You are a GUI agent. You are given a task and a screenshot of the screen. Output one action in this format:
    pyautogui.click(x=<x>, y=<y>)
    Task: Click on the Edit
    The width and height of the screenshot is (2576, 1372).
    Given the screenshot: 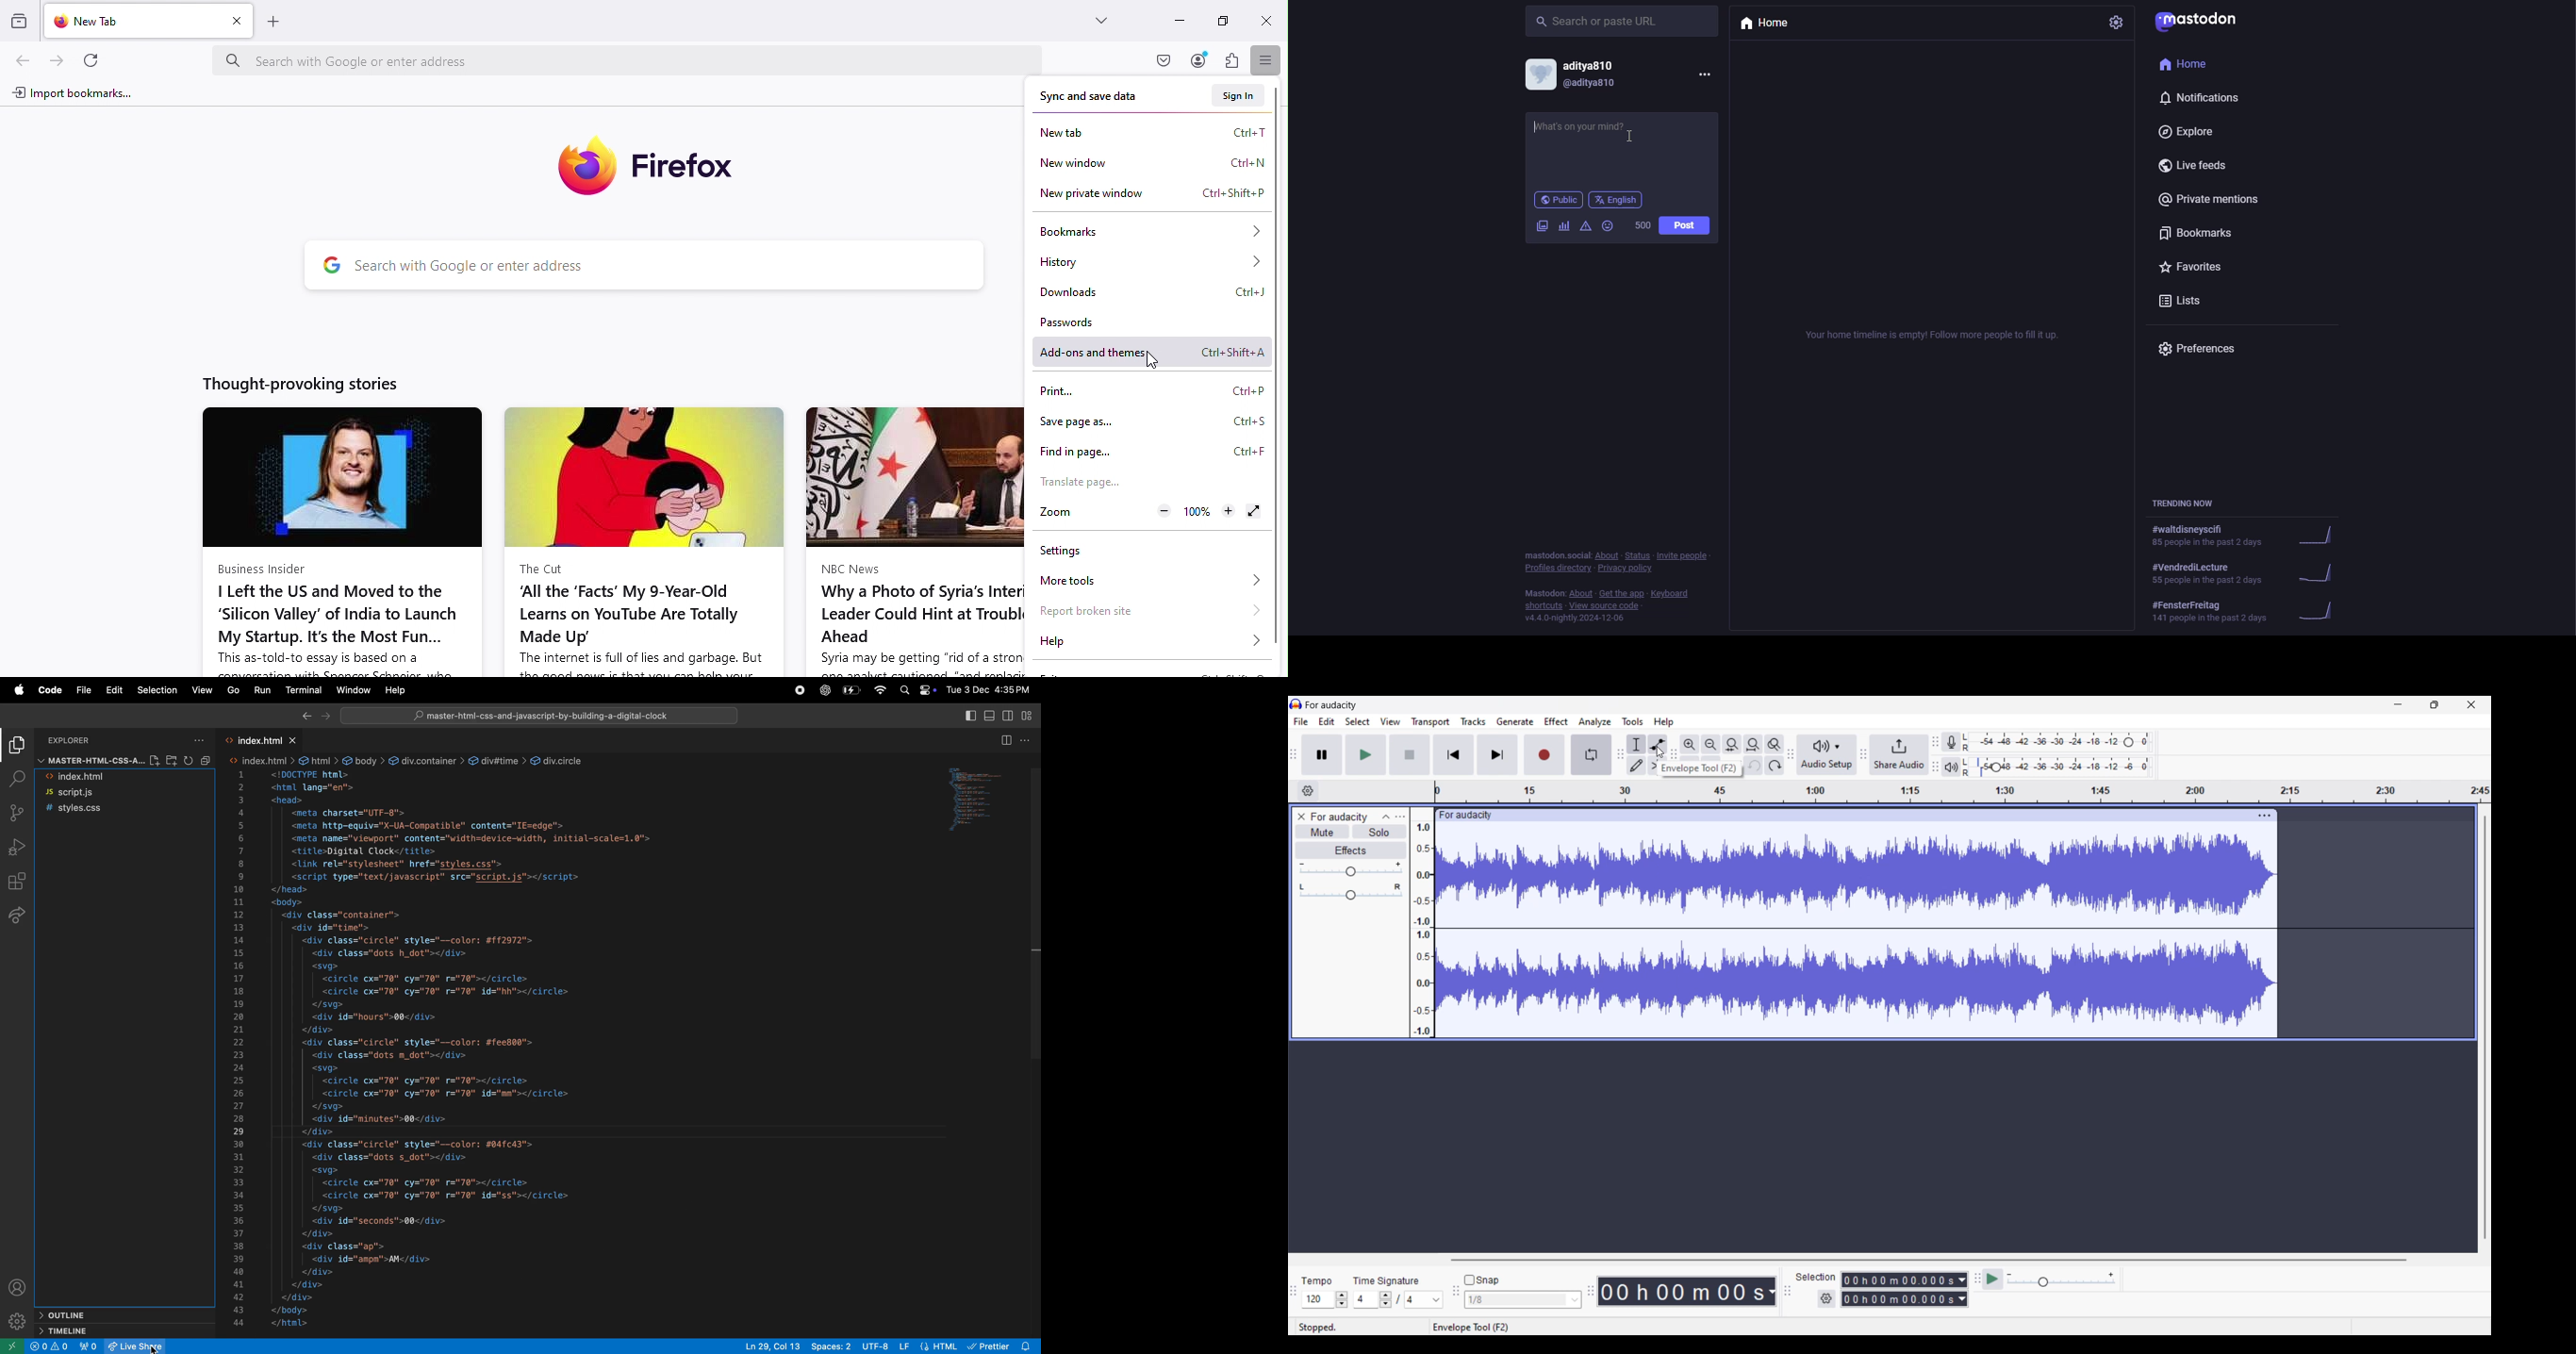 What is the action you would take?
    pyautogui.click(x=1327, y=721)
    